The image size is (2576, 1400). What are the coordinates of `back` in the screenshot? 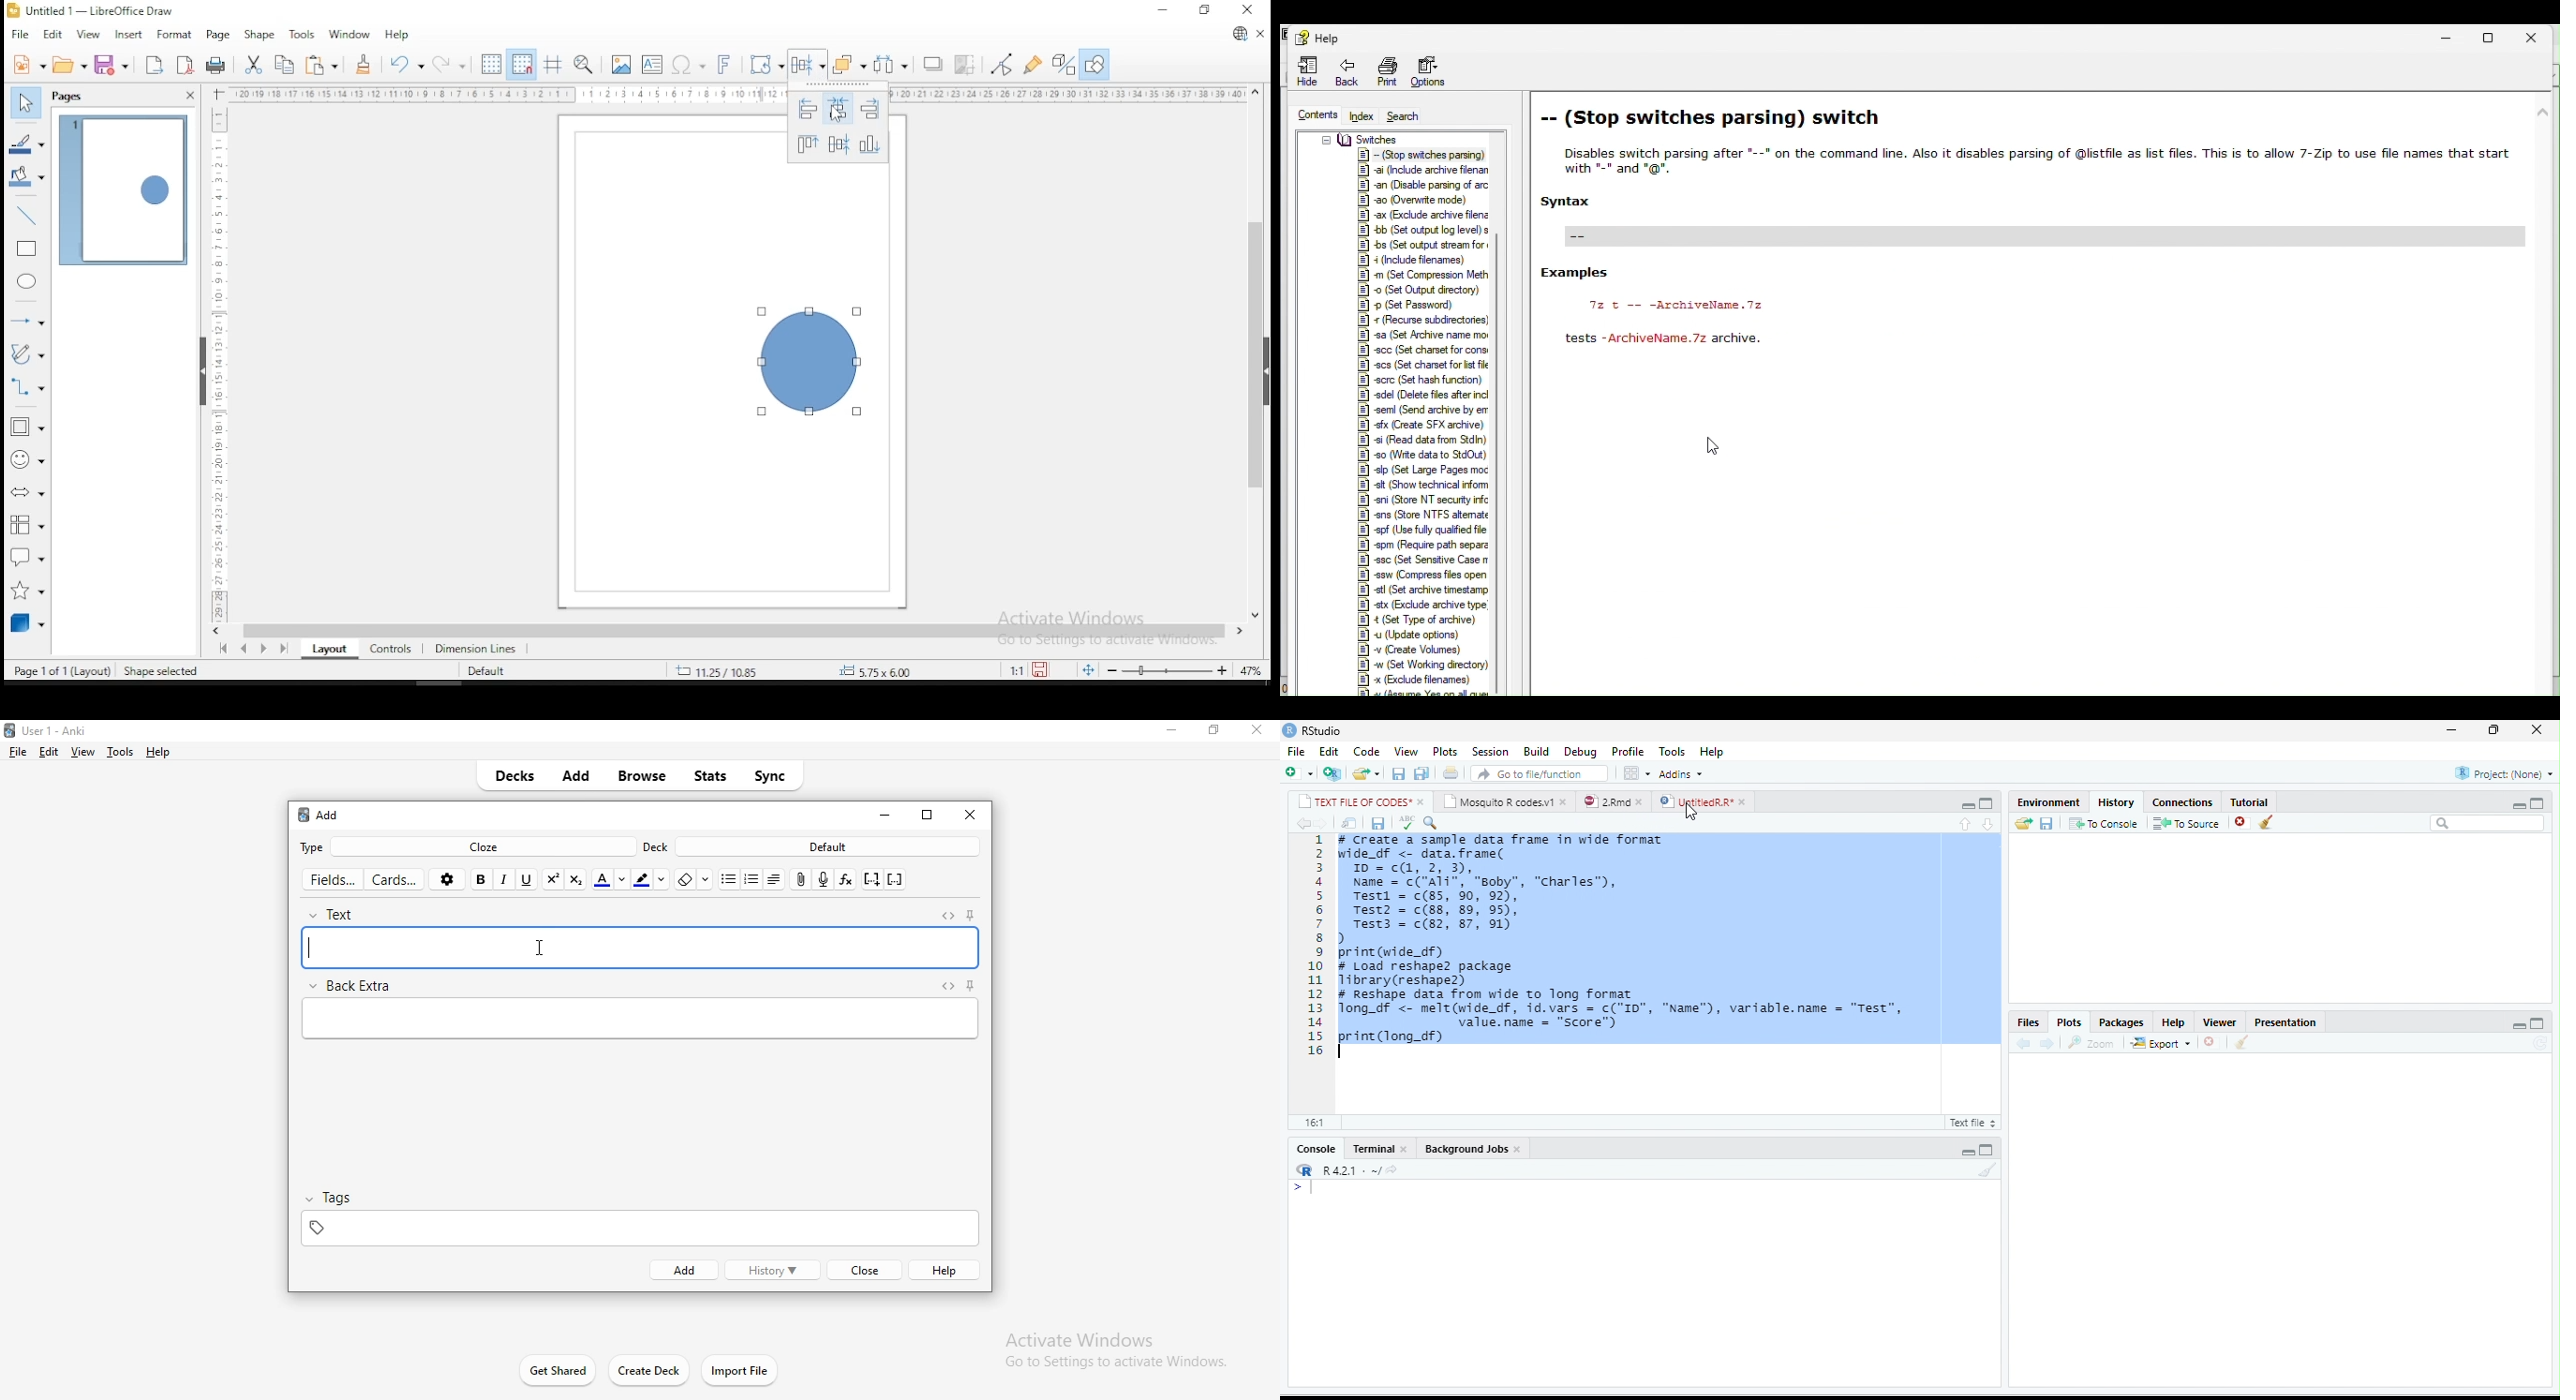 It's located at (1302, 823).